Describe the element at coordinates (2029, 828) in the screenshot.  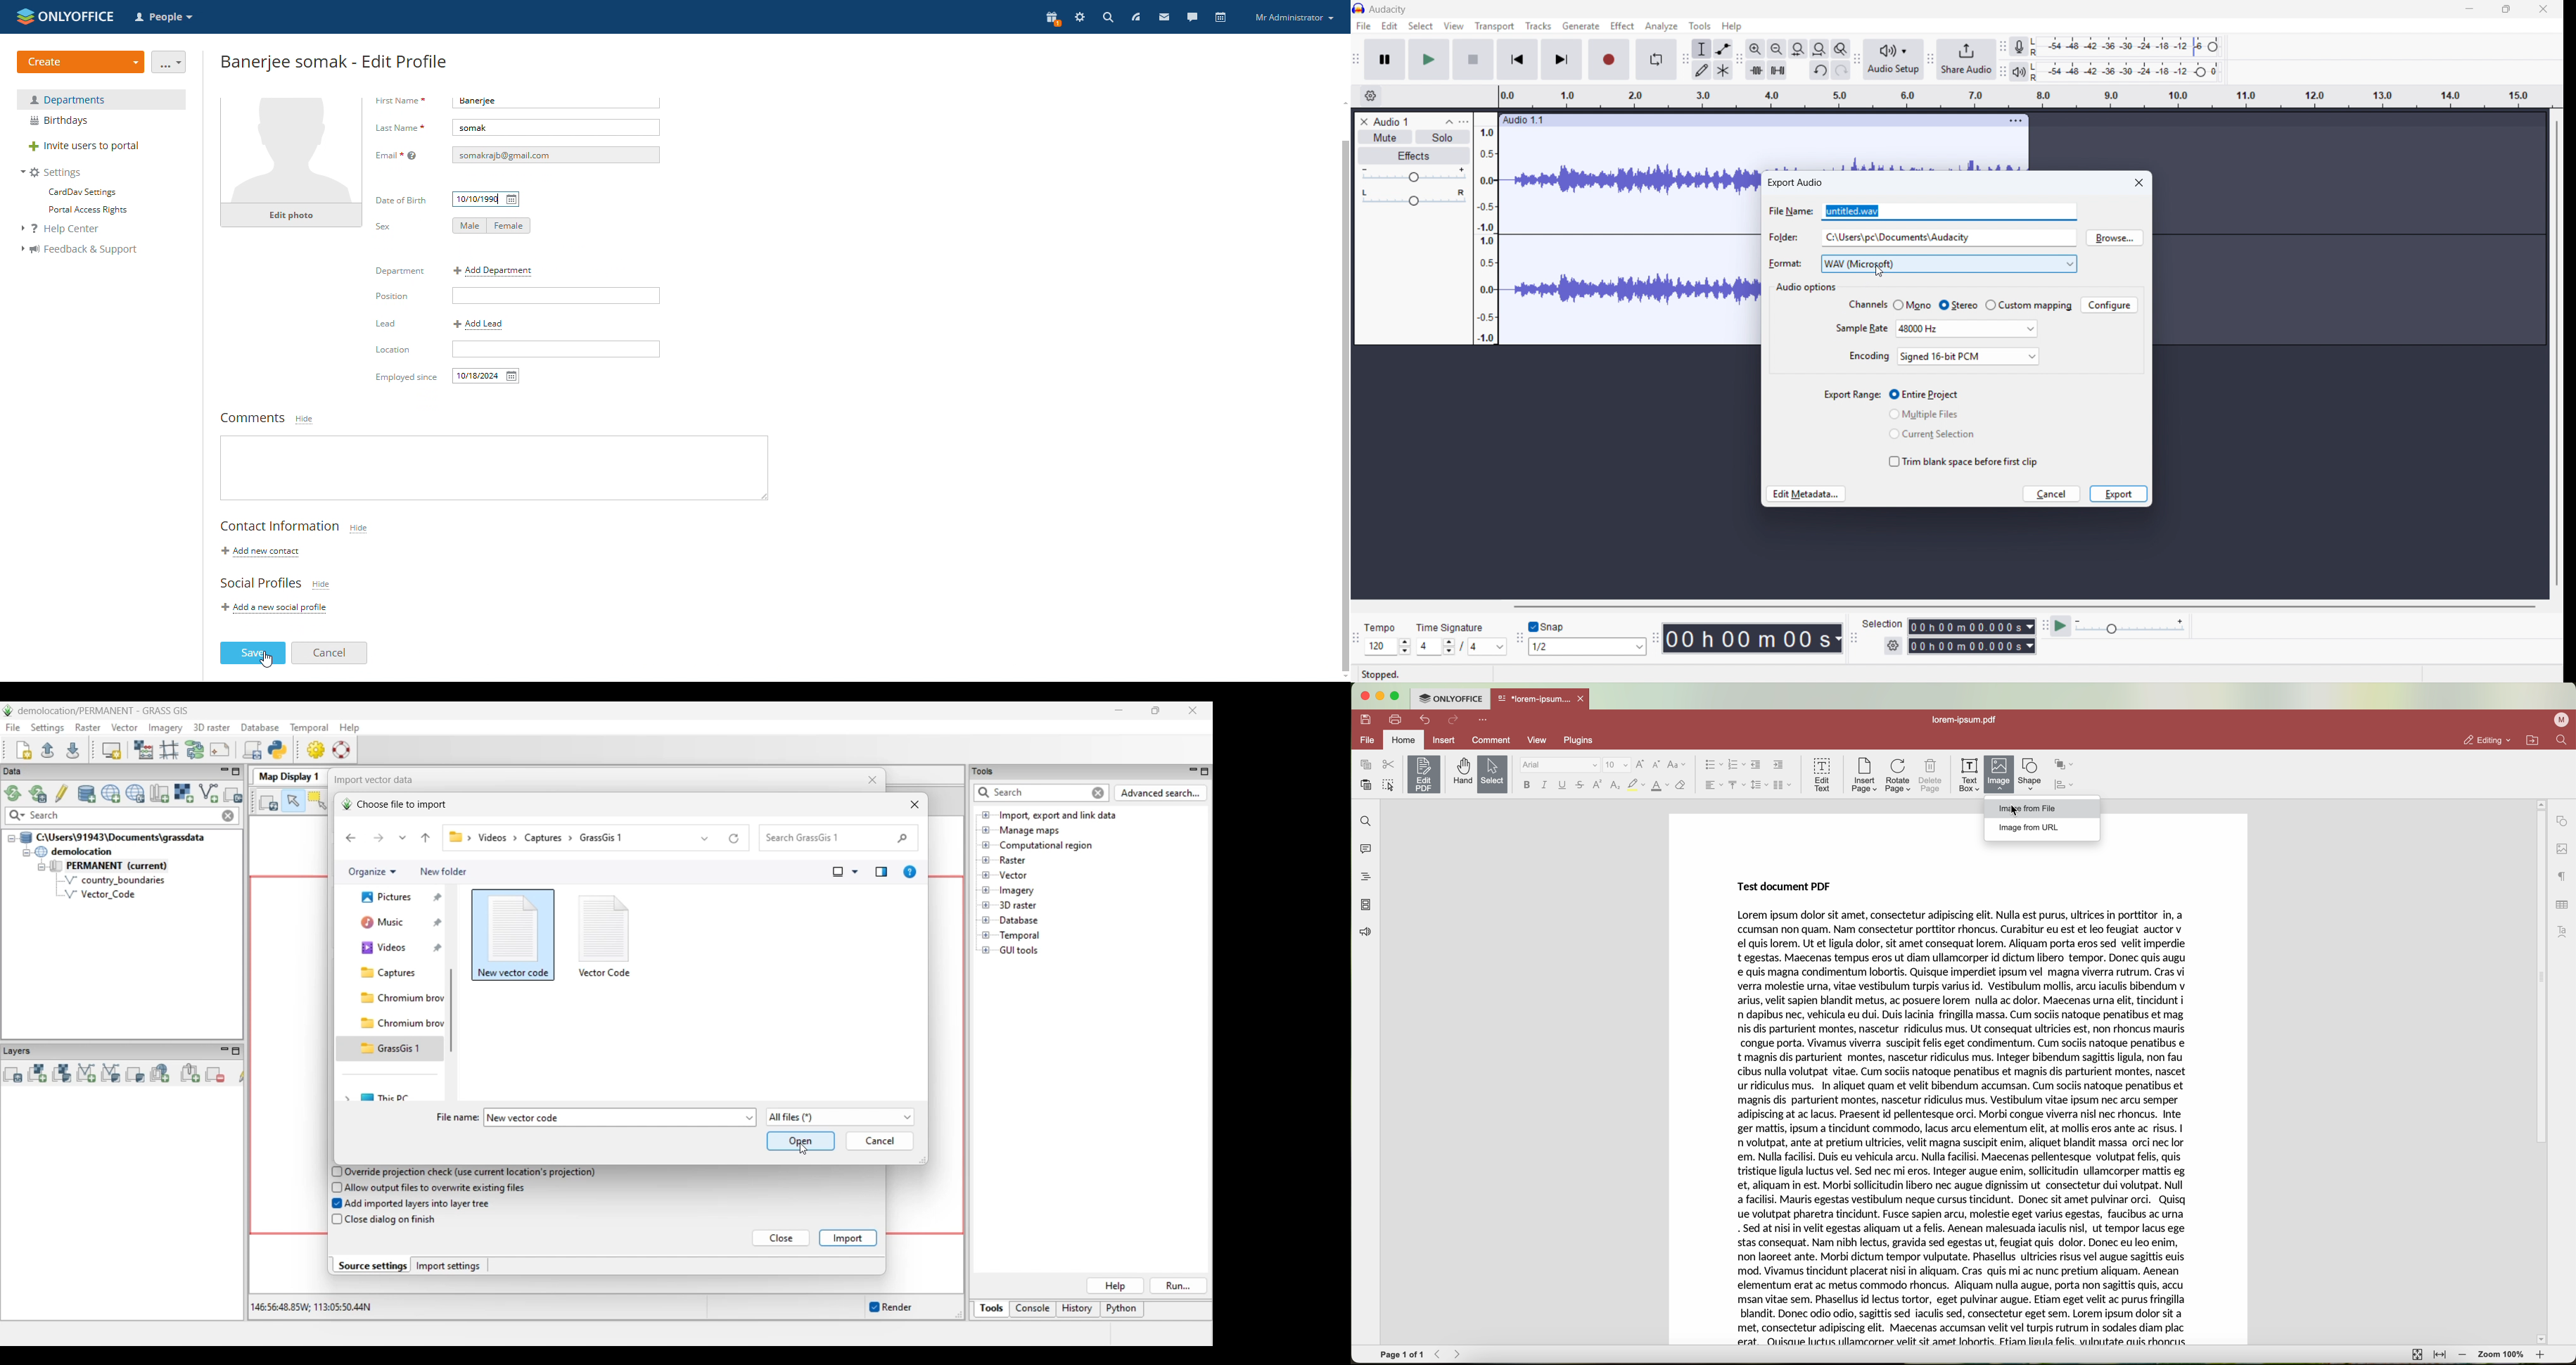
I see `Image from URL` at that location.